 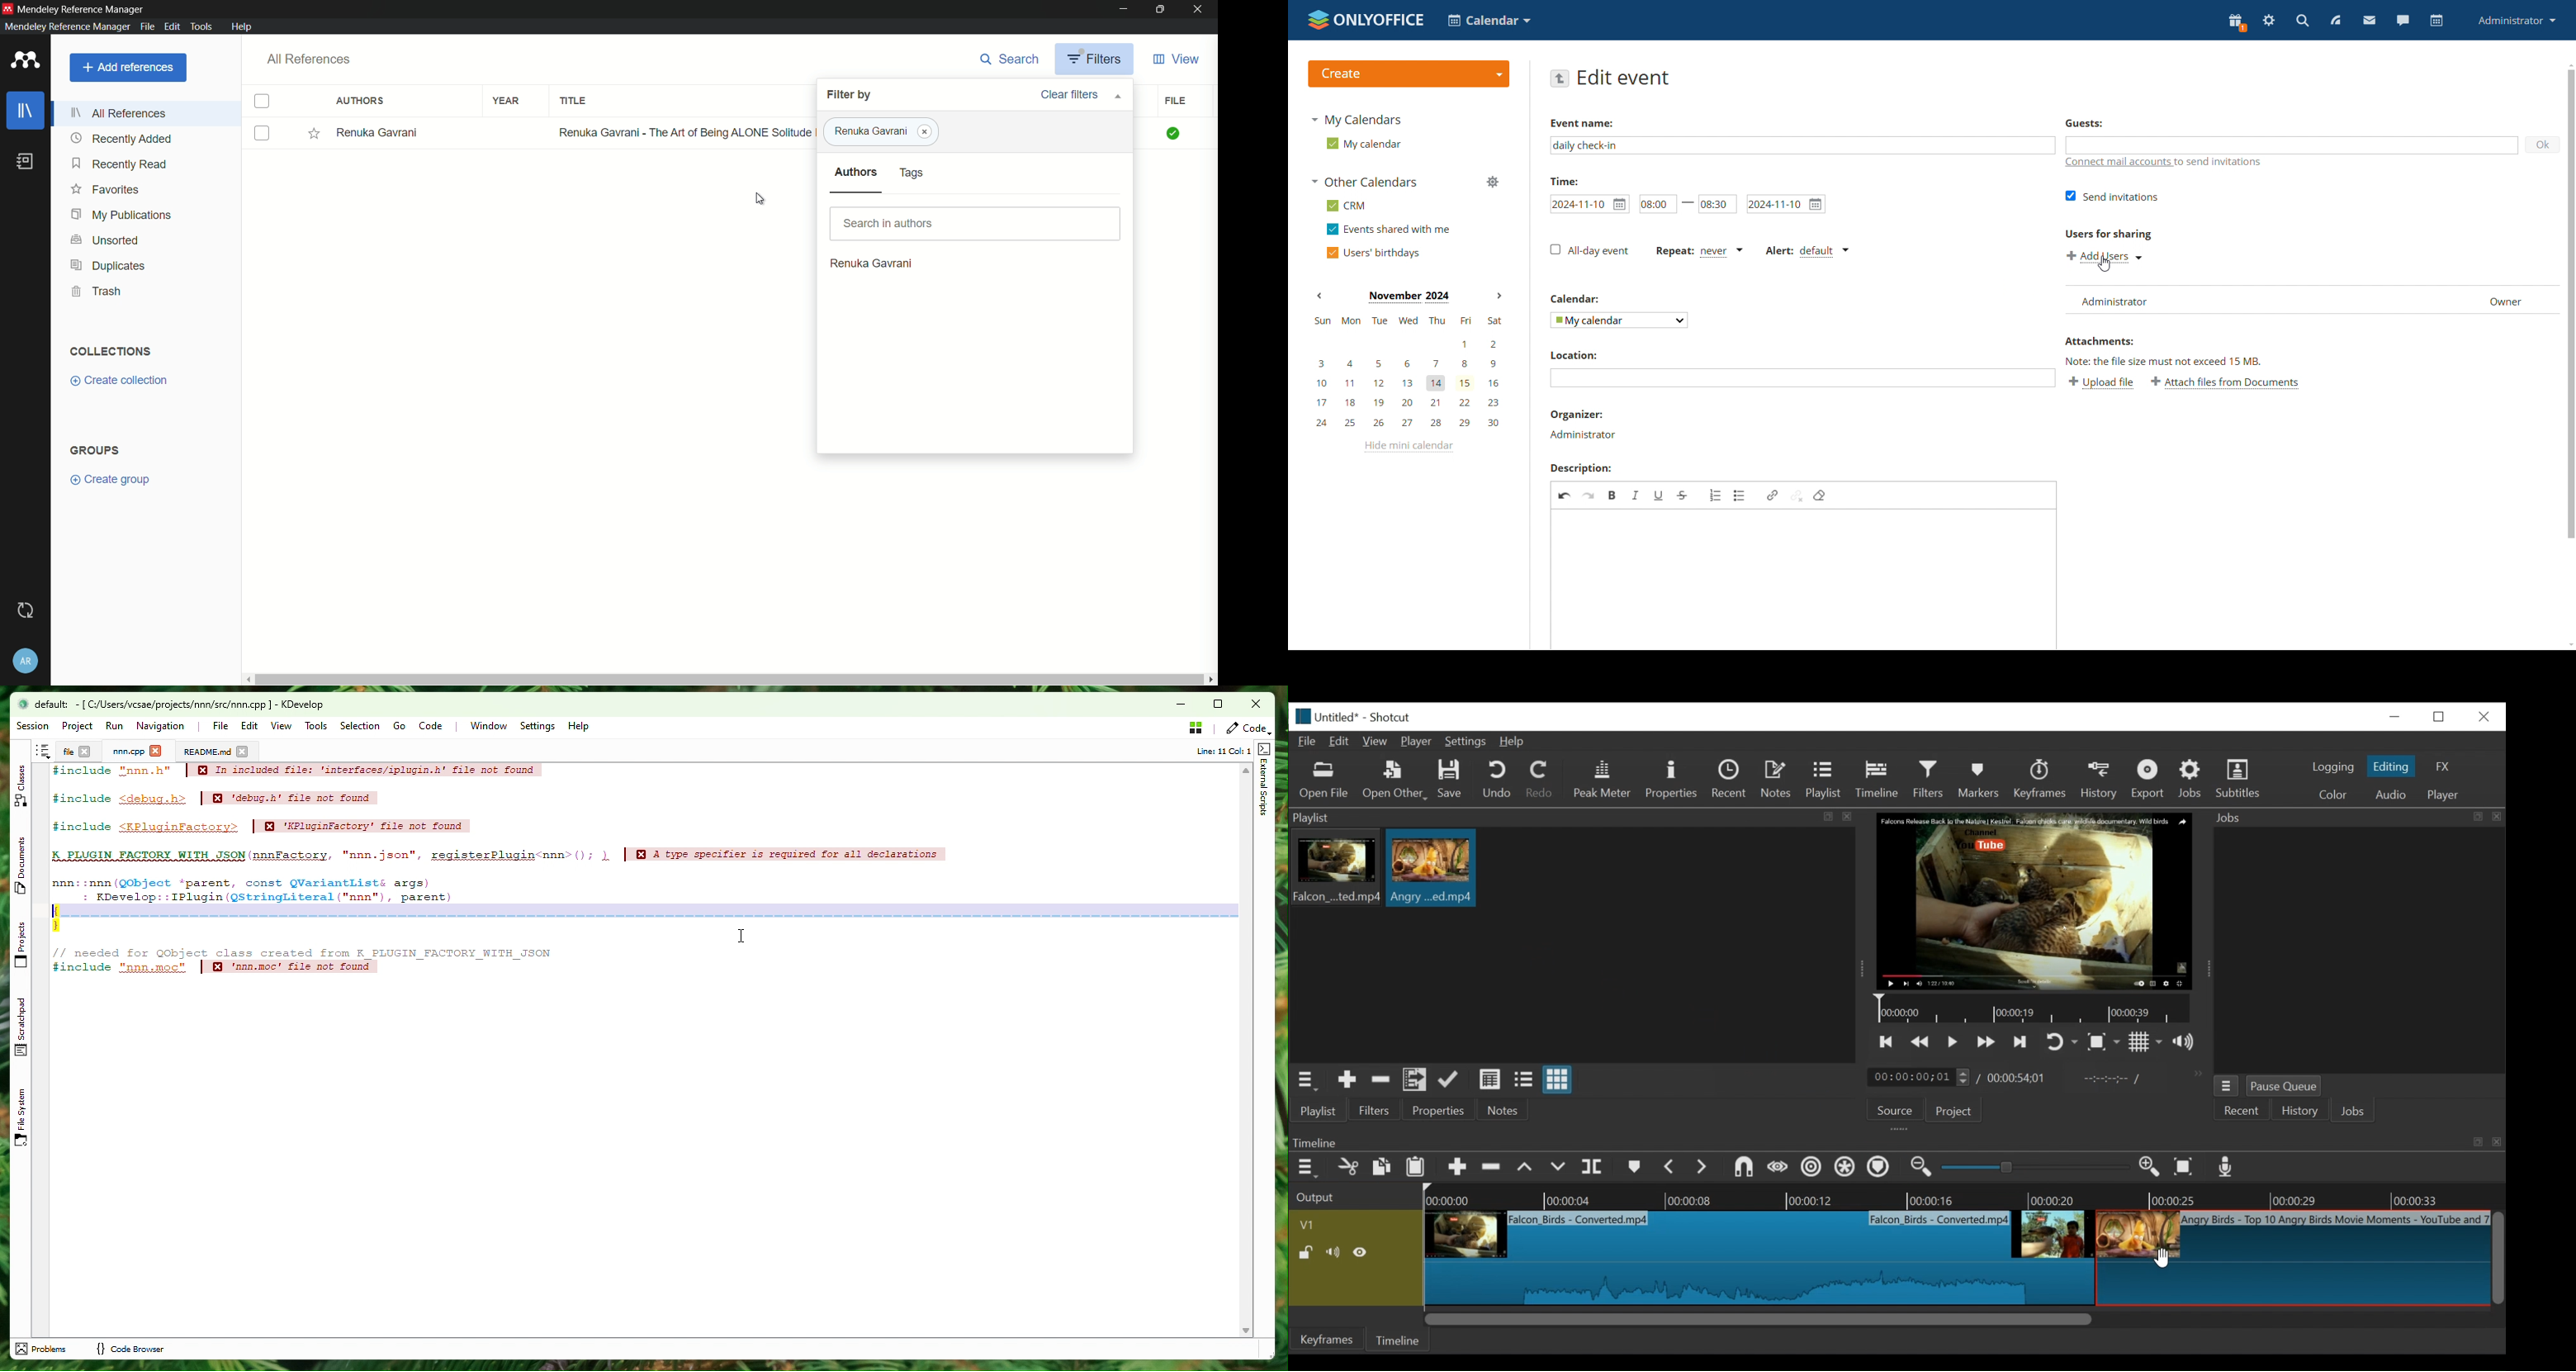 What do you see at coordinates (1565, 494) in the screenshot?
I see `undo` at bounding box center [1565, 494].